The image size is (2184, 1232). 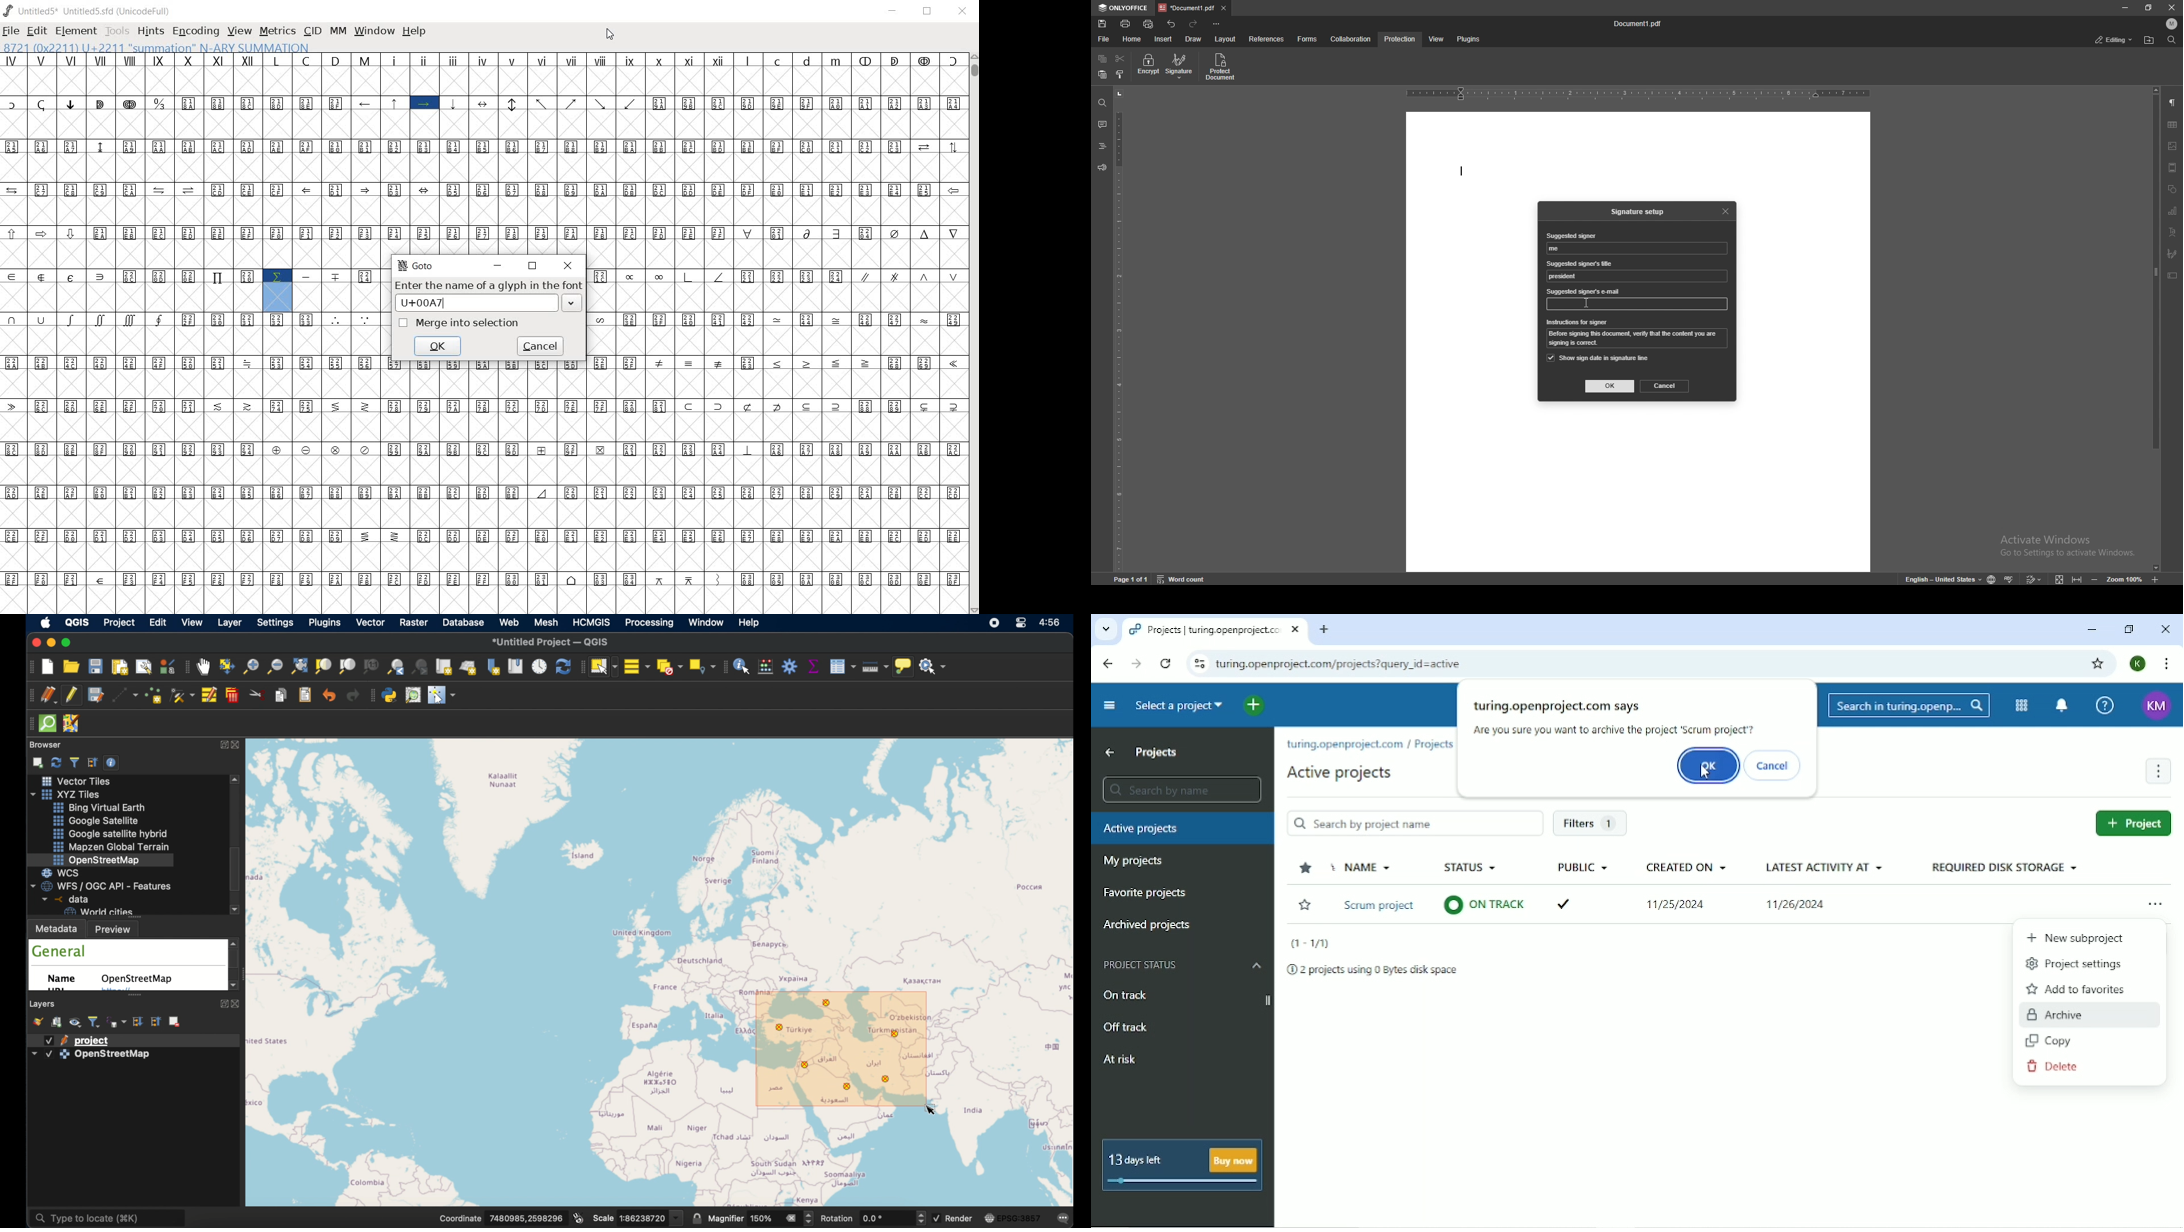 What do you see at coordinates (485, 512) in the screenshot?
I see `empty cells` at bounding box center [485, 512].